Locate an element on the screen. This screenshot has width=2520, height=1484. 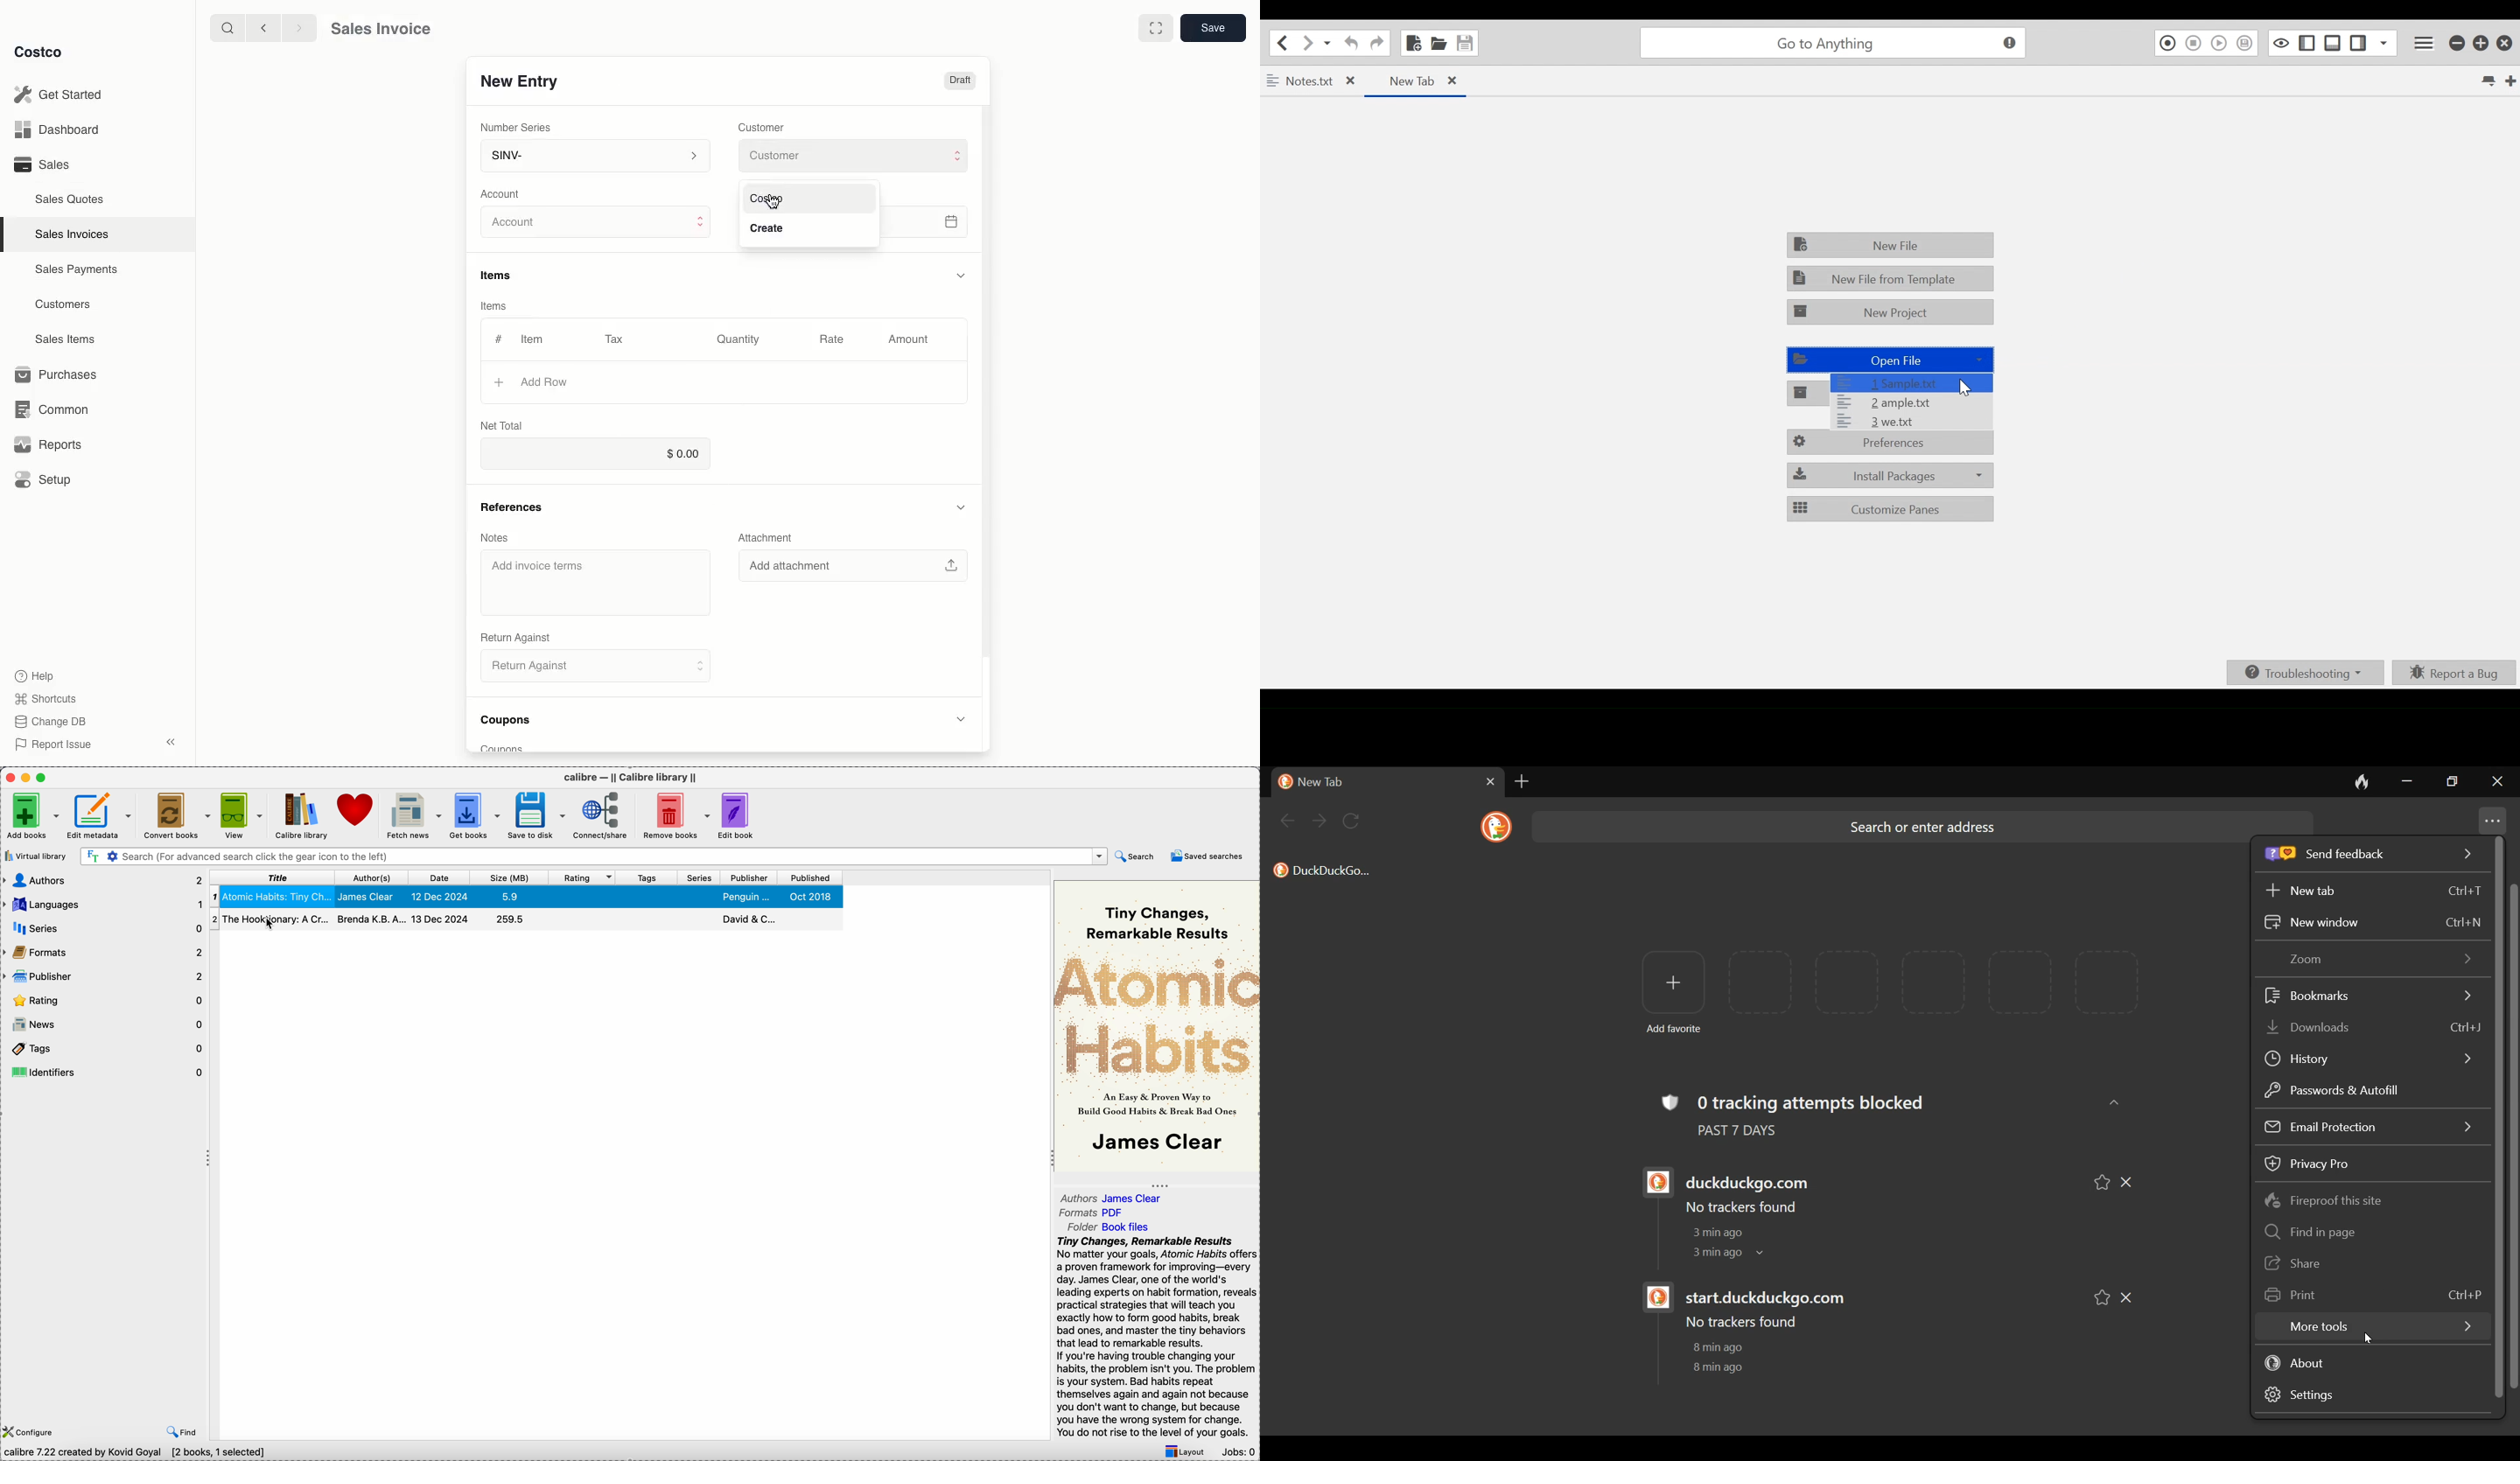
duckduck go logo is located at coordinates (1494, 826).